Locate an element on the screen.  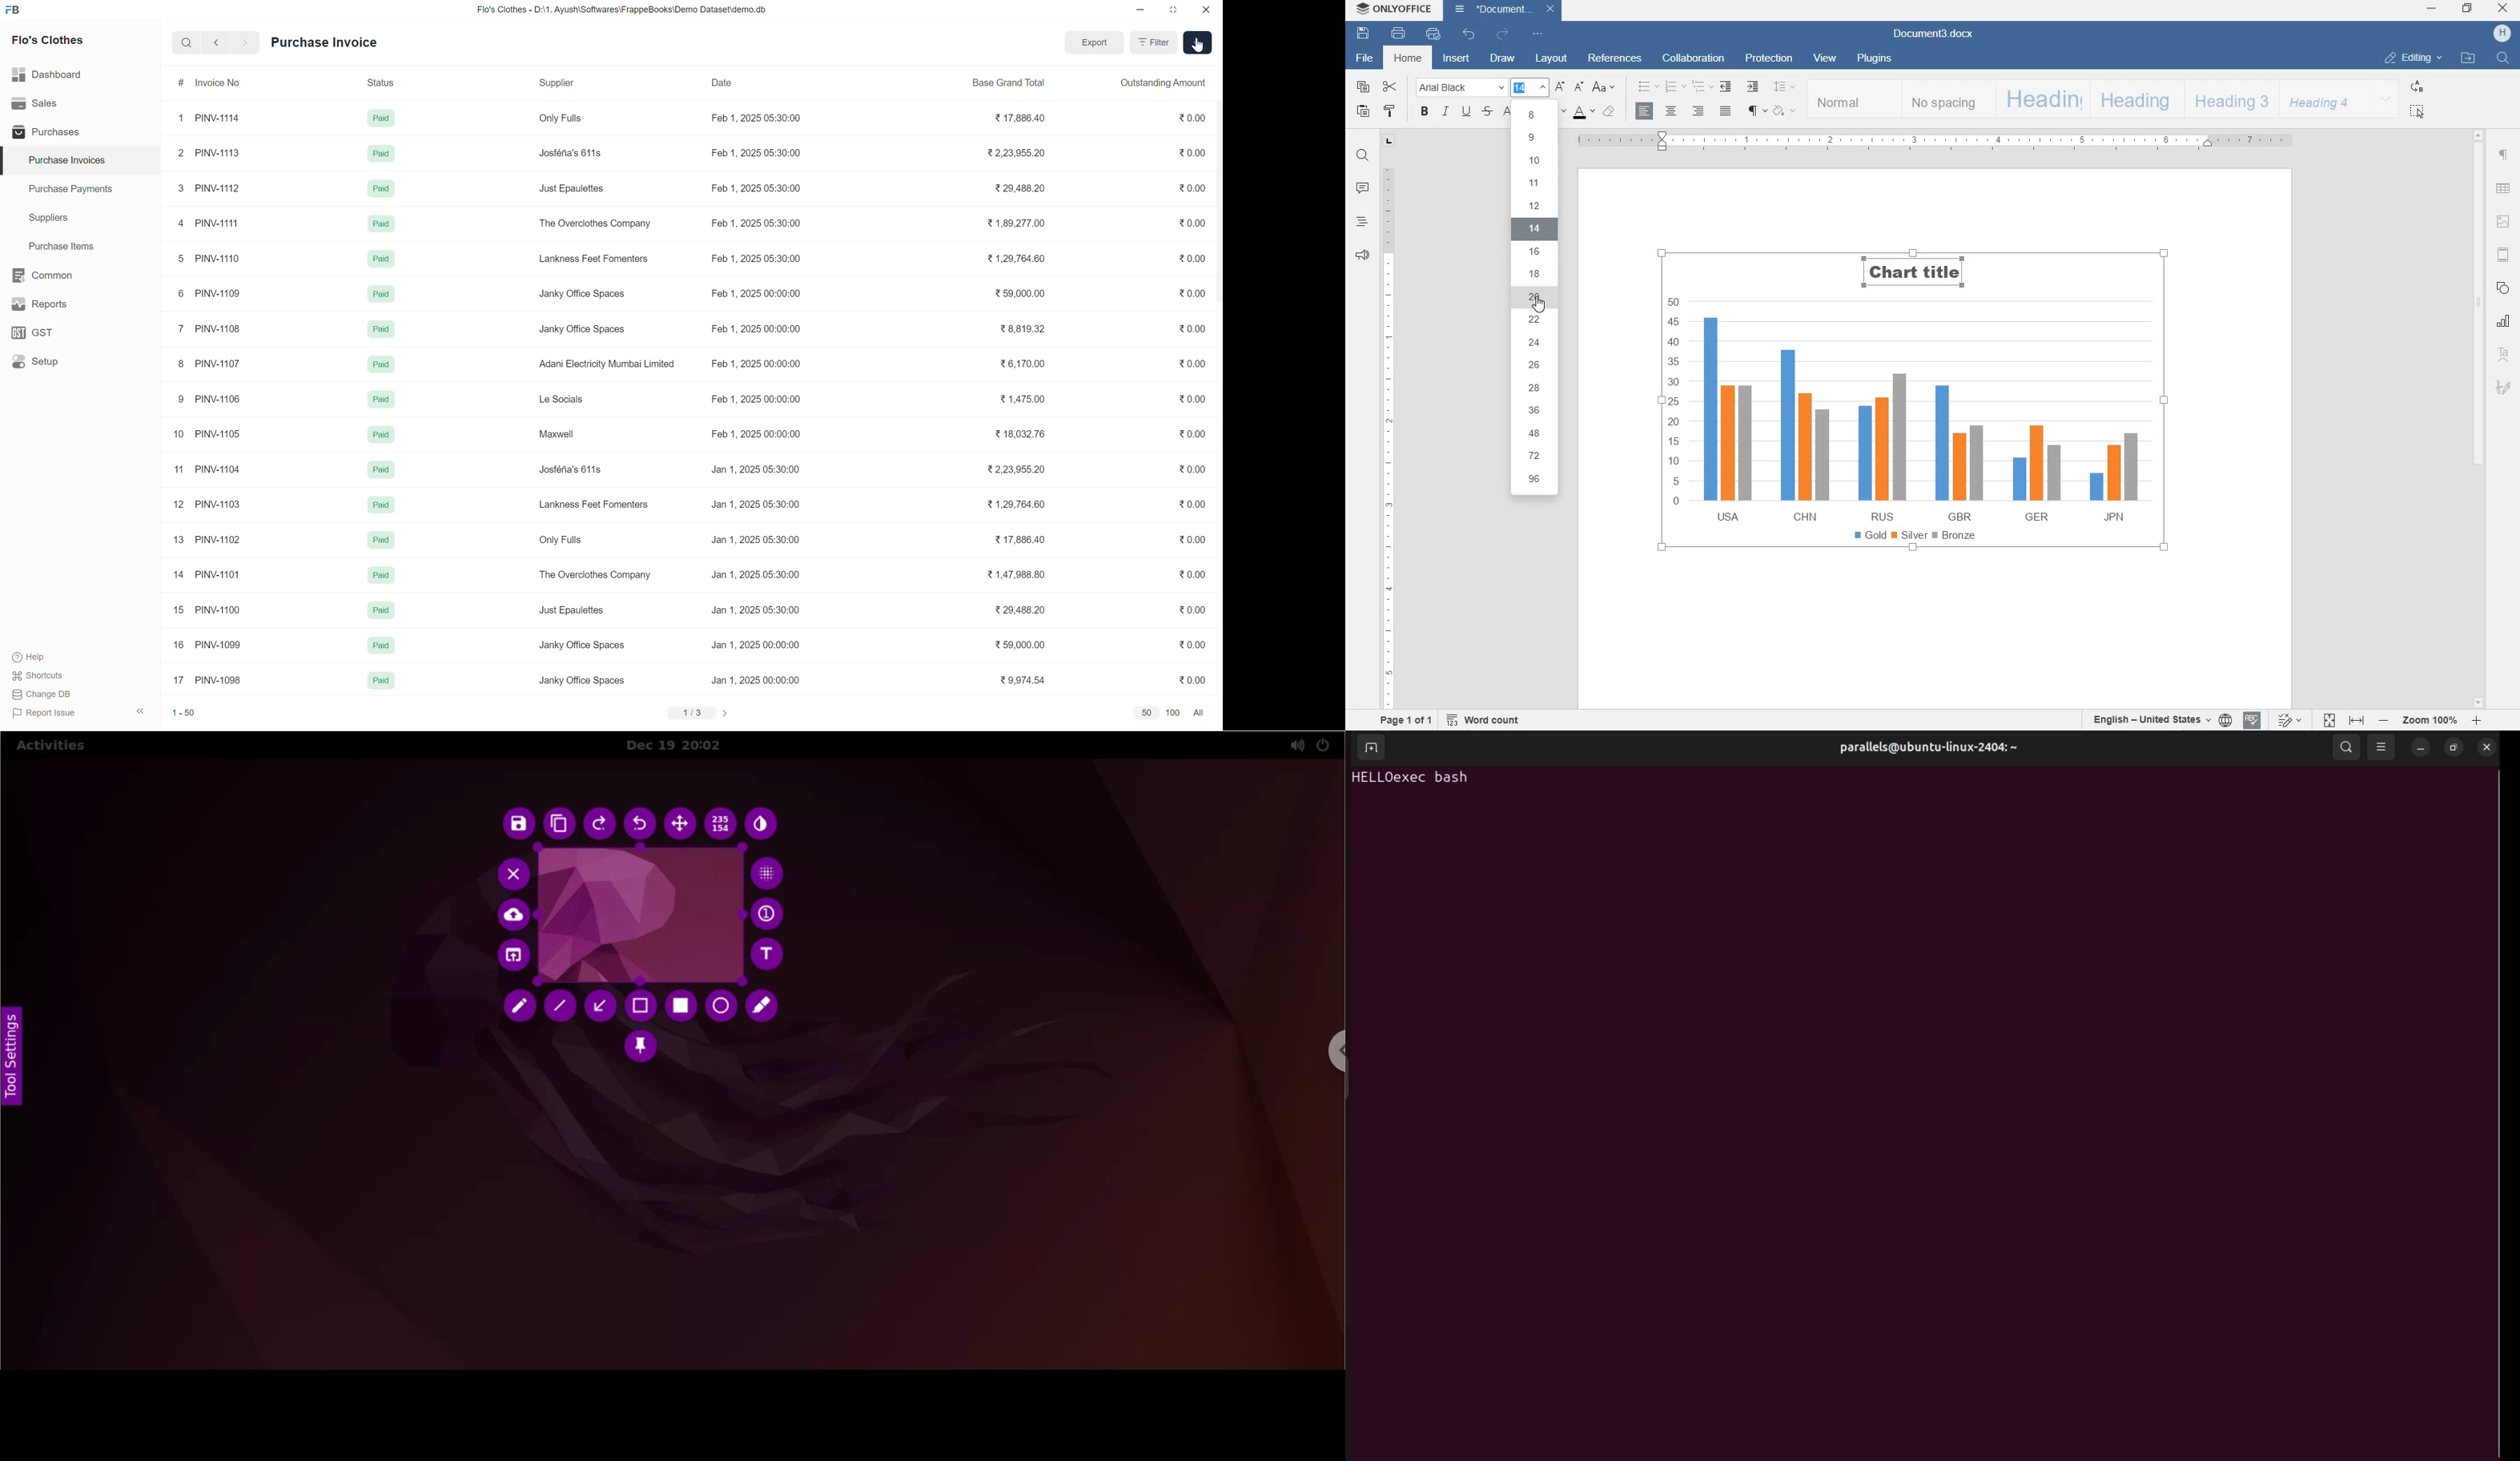
HEADING 2 is located at coordinates (2135, 99).